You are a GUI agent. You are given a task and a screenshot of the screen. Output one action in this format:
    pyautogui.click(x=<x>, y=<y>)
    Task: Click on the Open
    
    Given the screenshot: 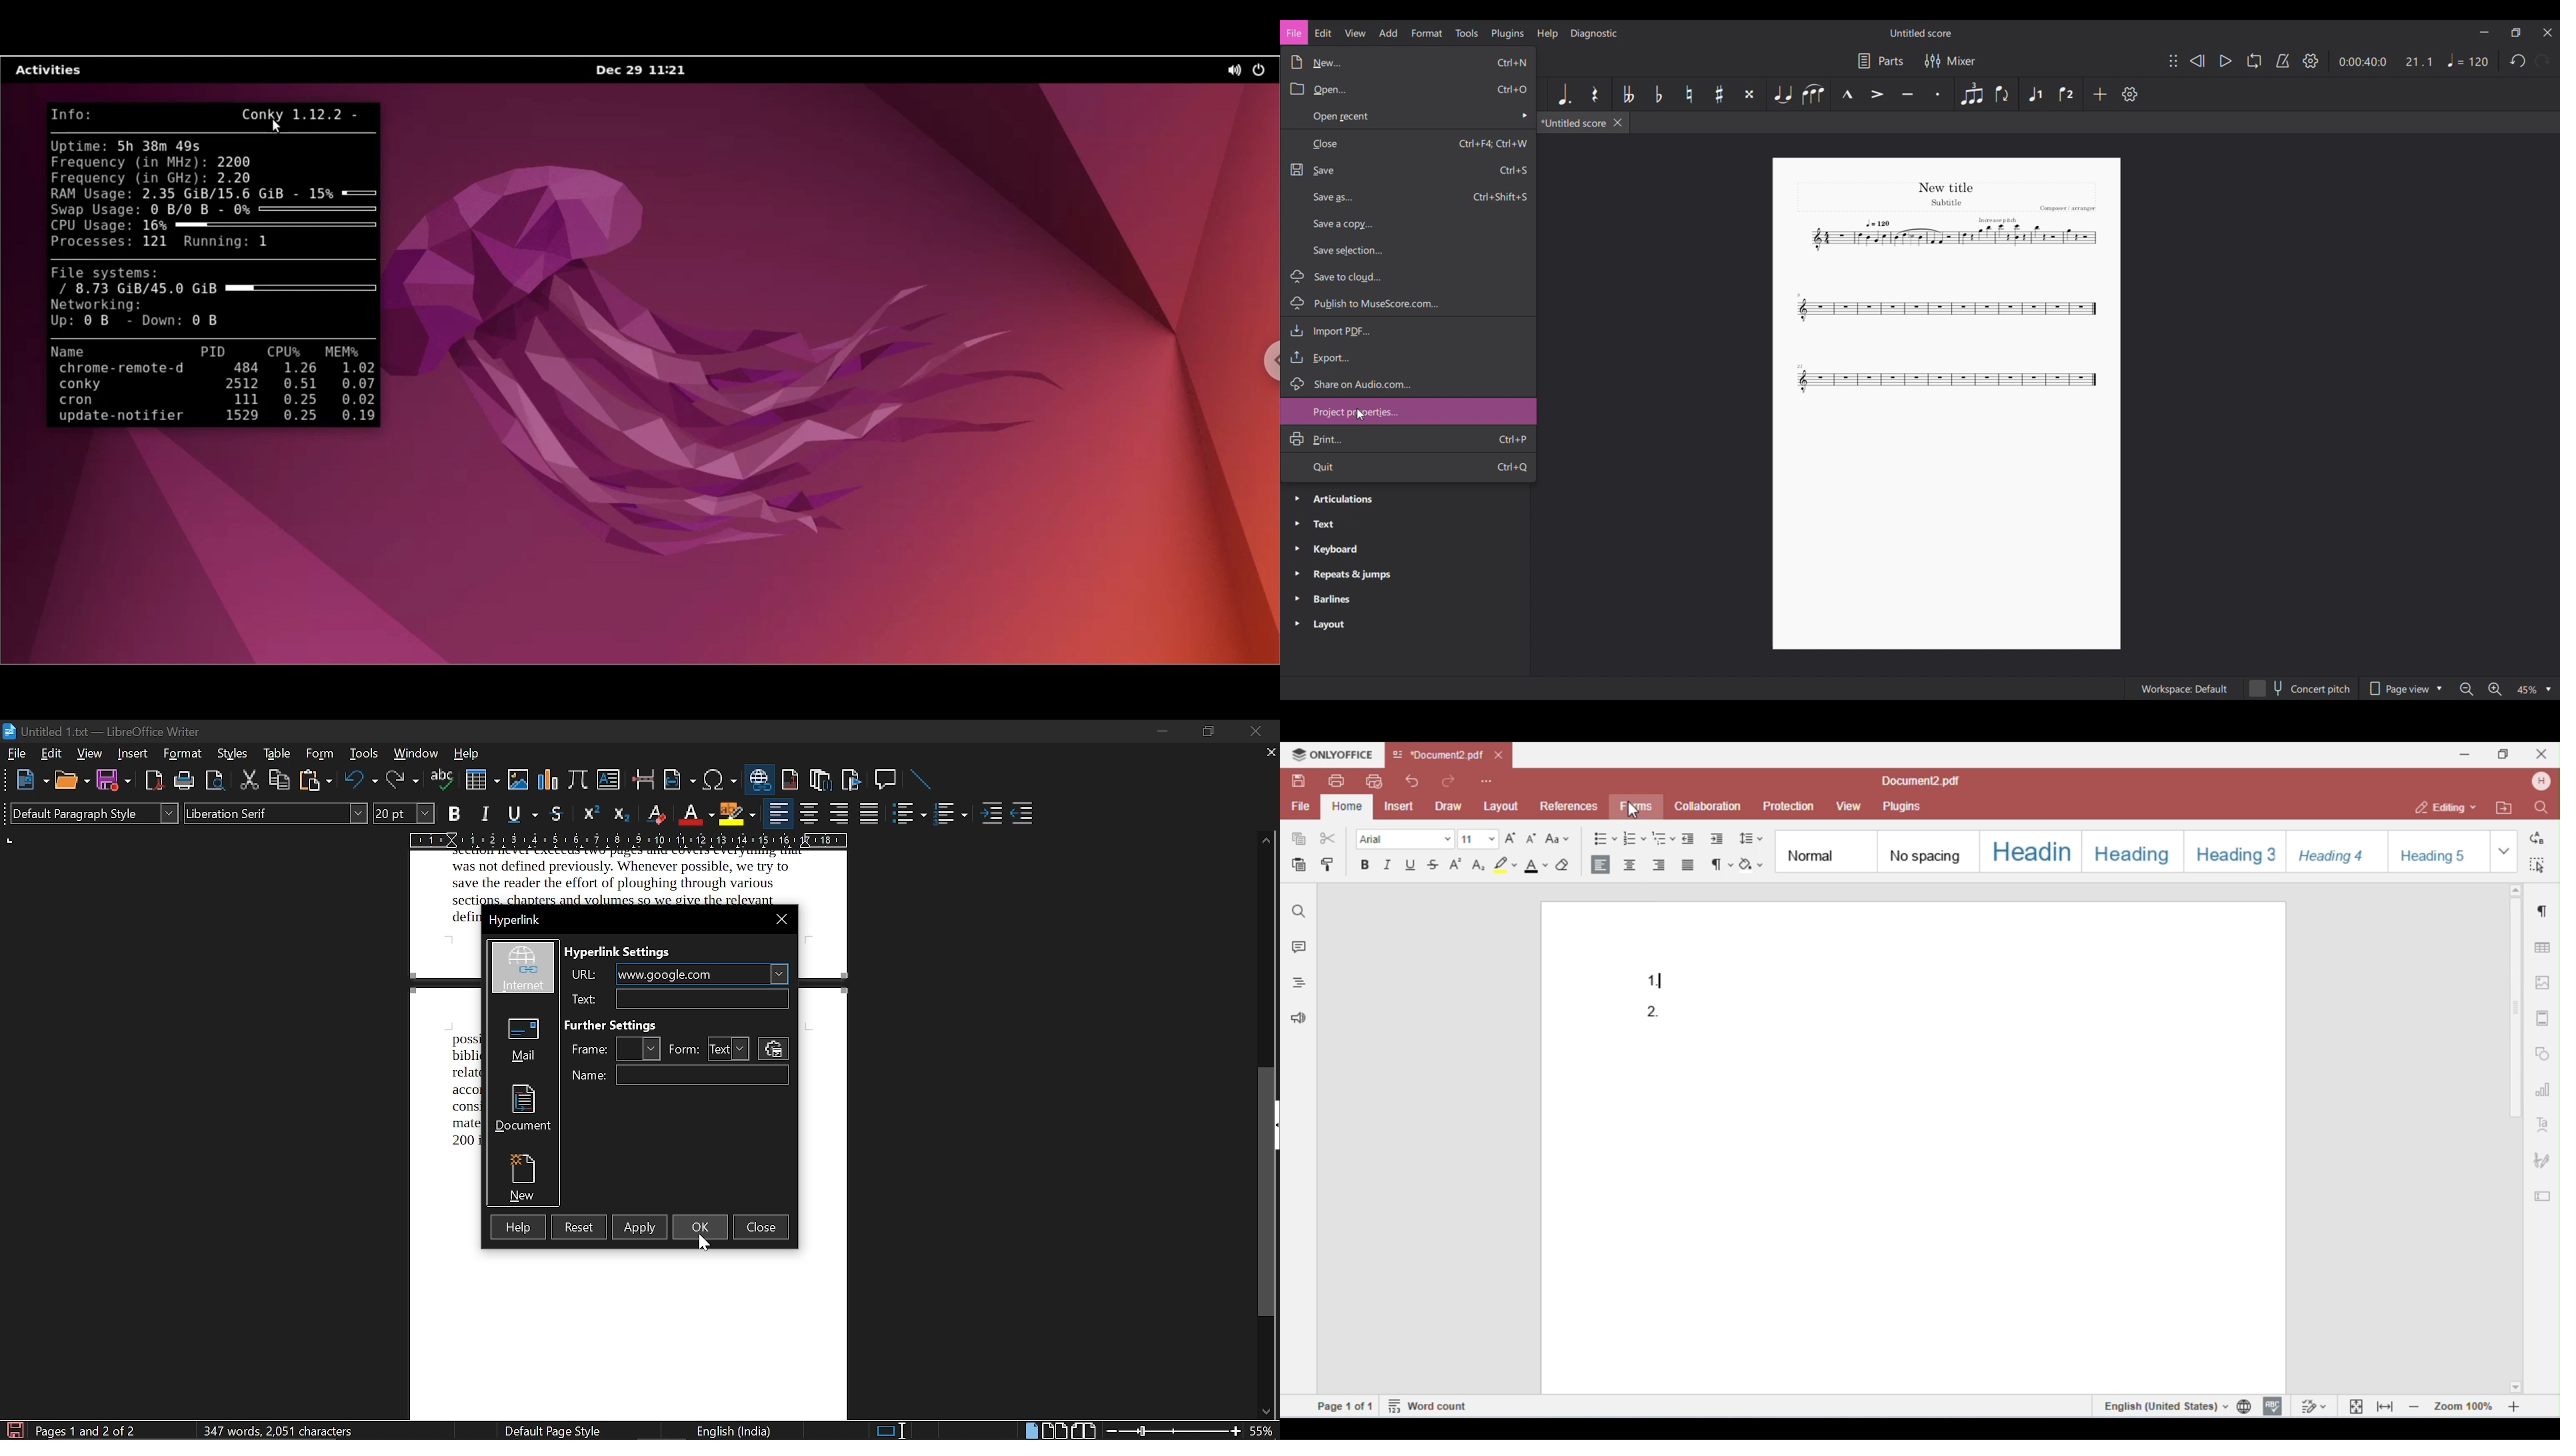 What is the action you would take?
    pyautogui.click(x=1408, y=88)
    